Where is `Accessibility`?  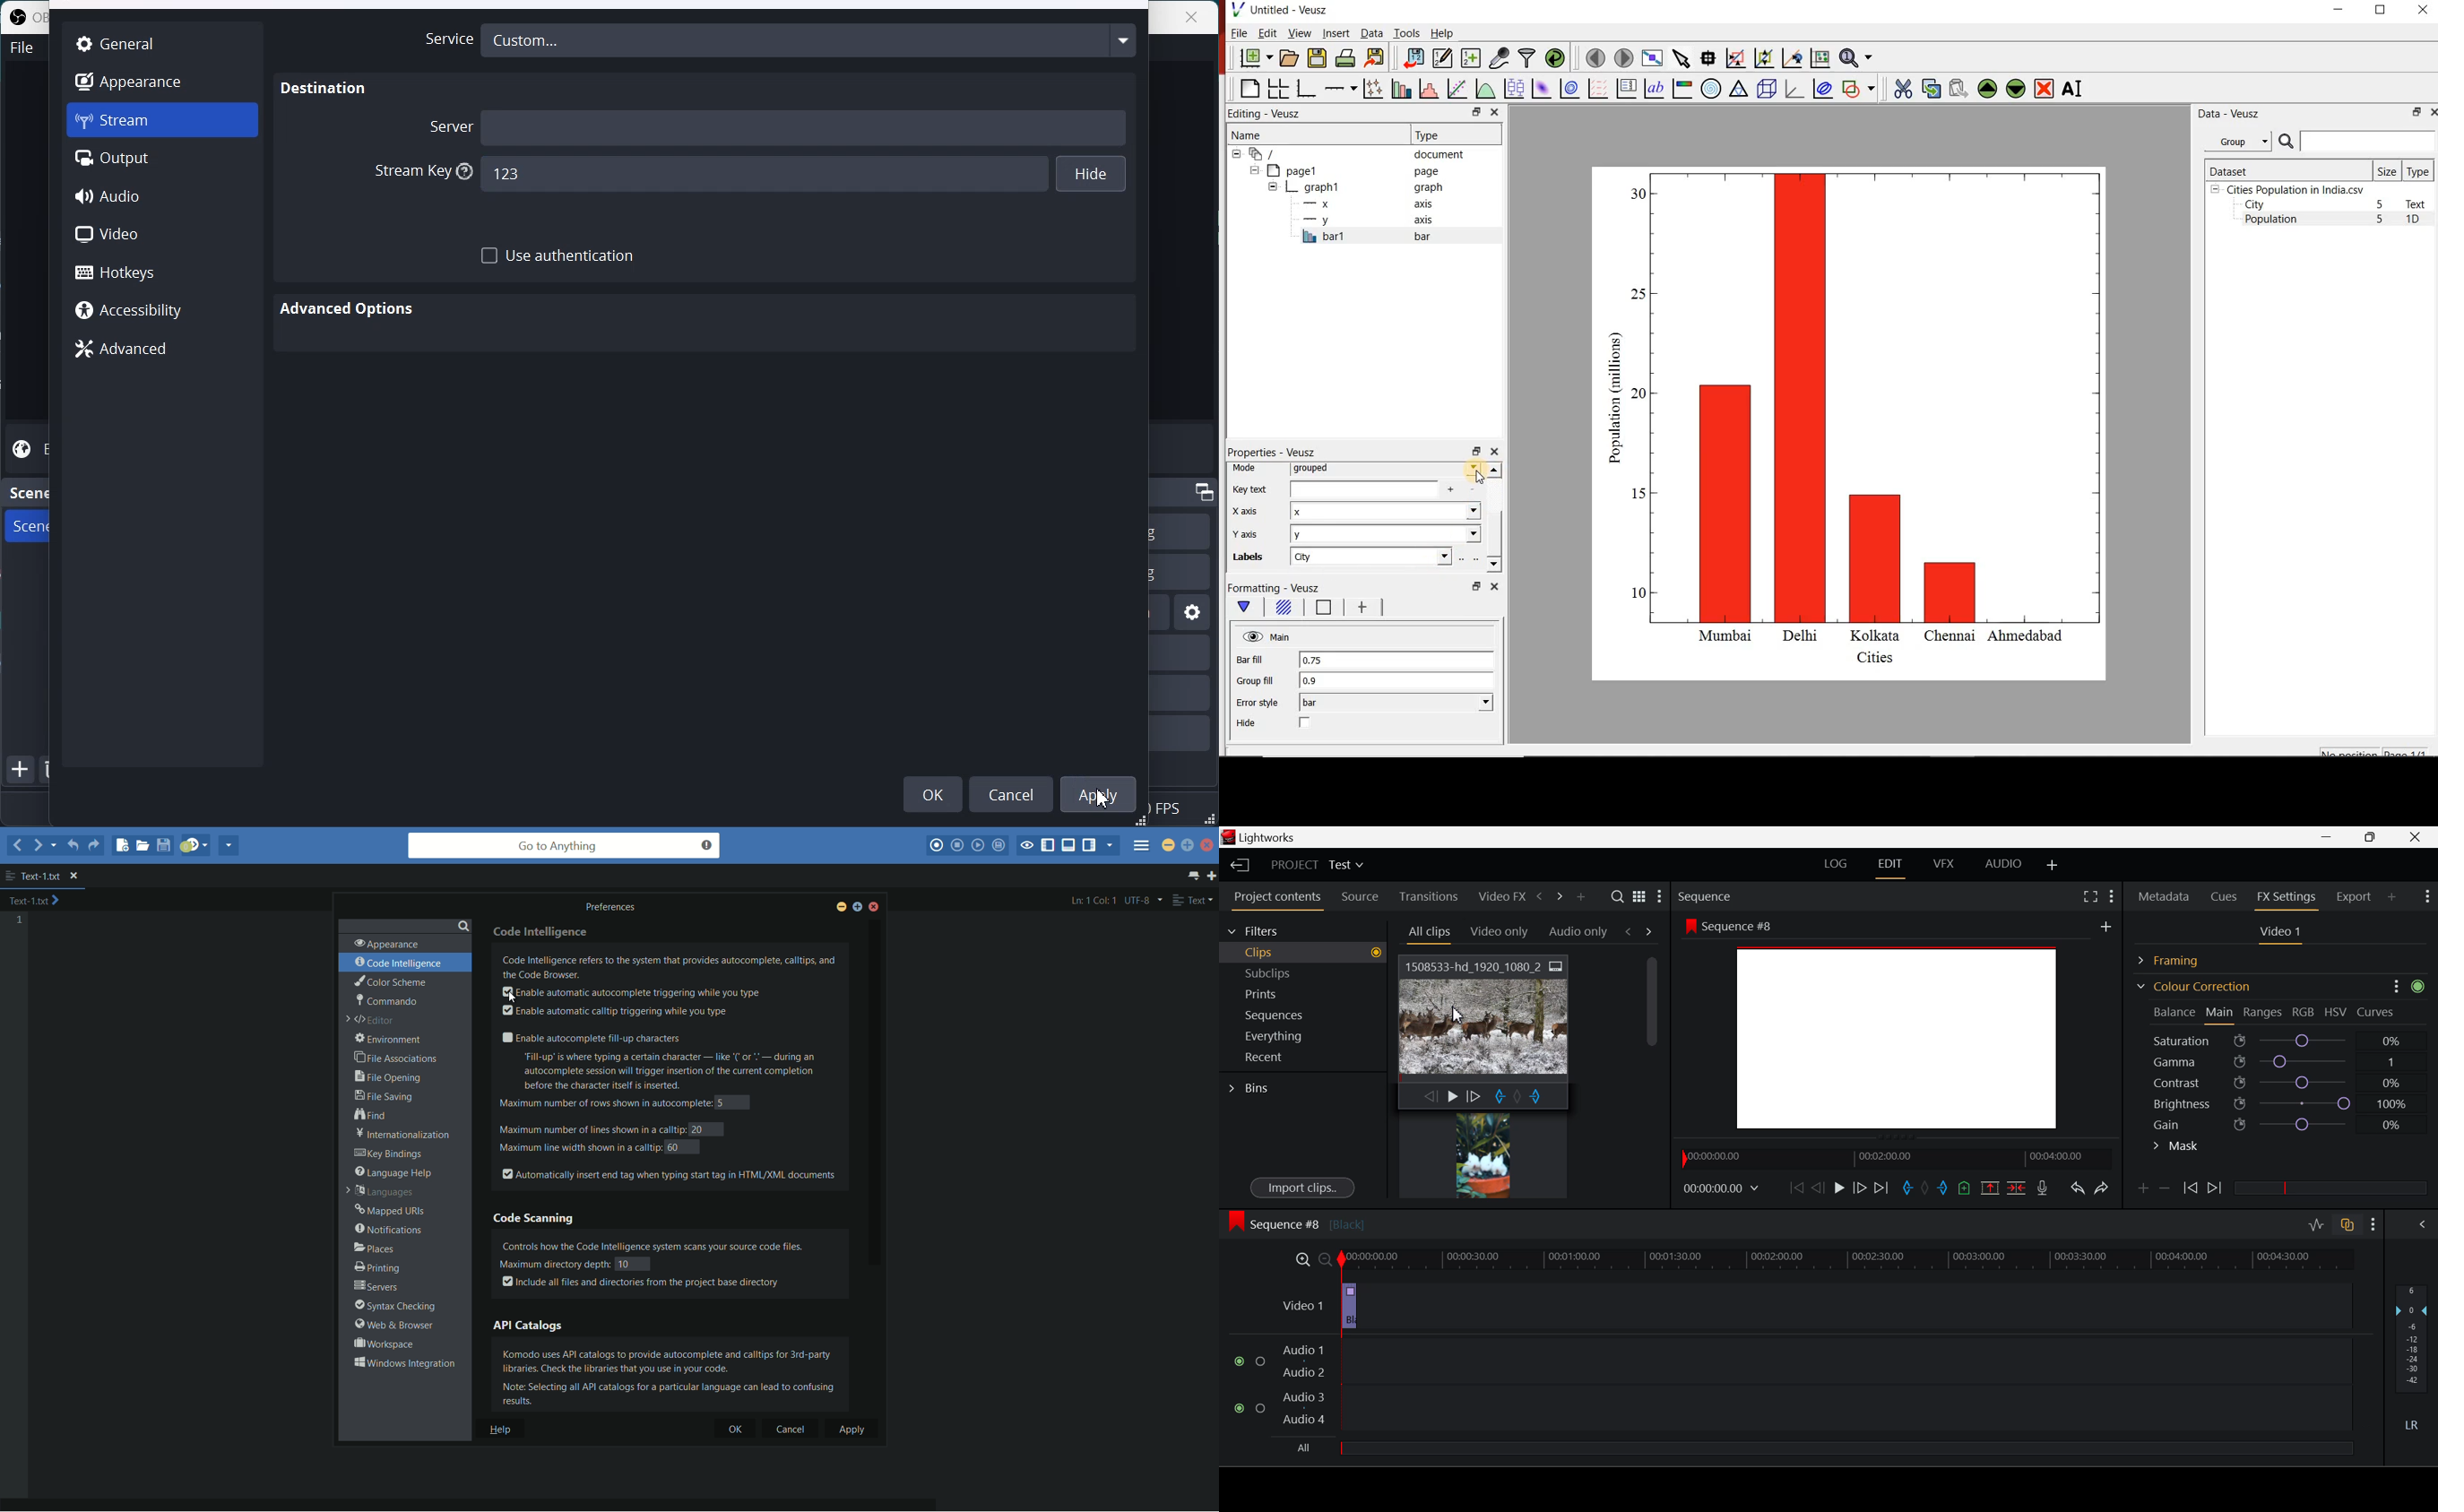
Accessibility is located at coordinates (161, 312).